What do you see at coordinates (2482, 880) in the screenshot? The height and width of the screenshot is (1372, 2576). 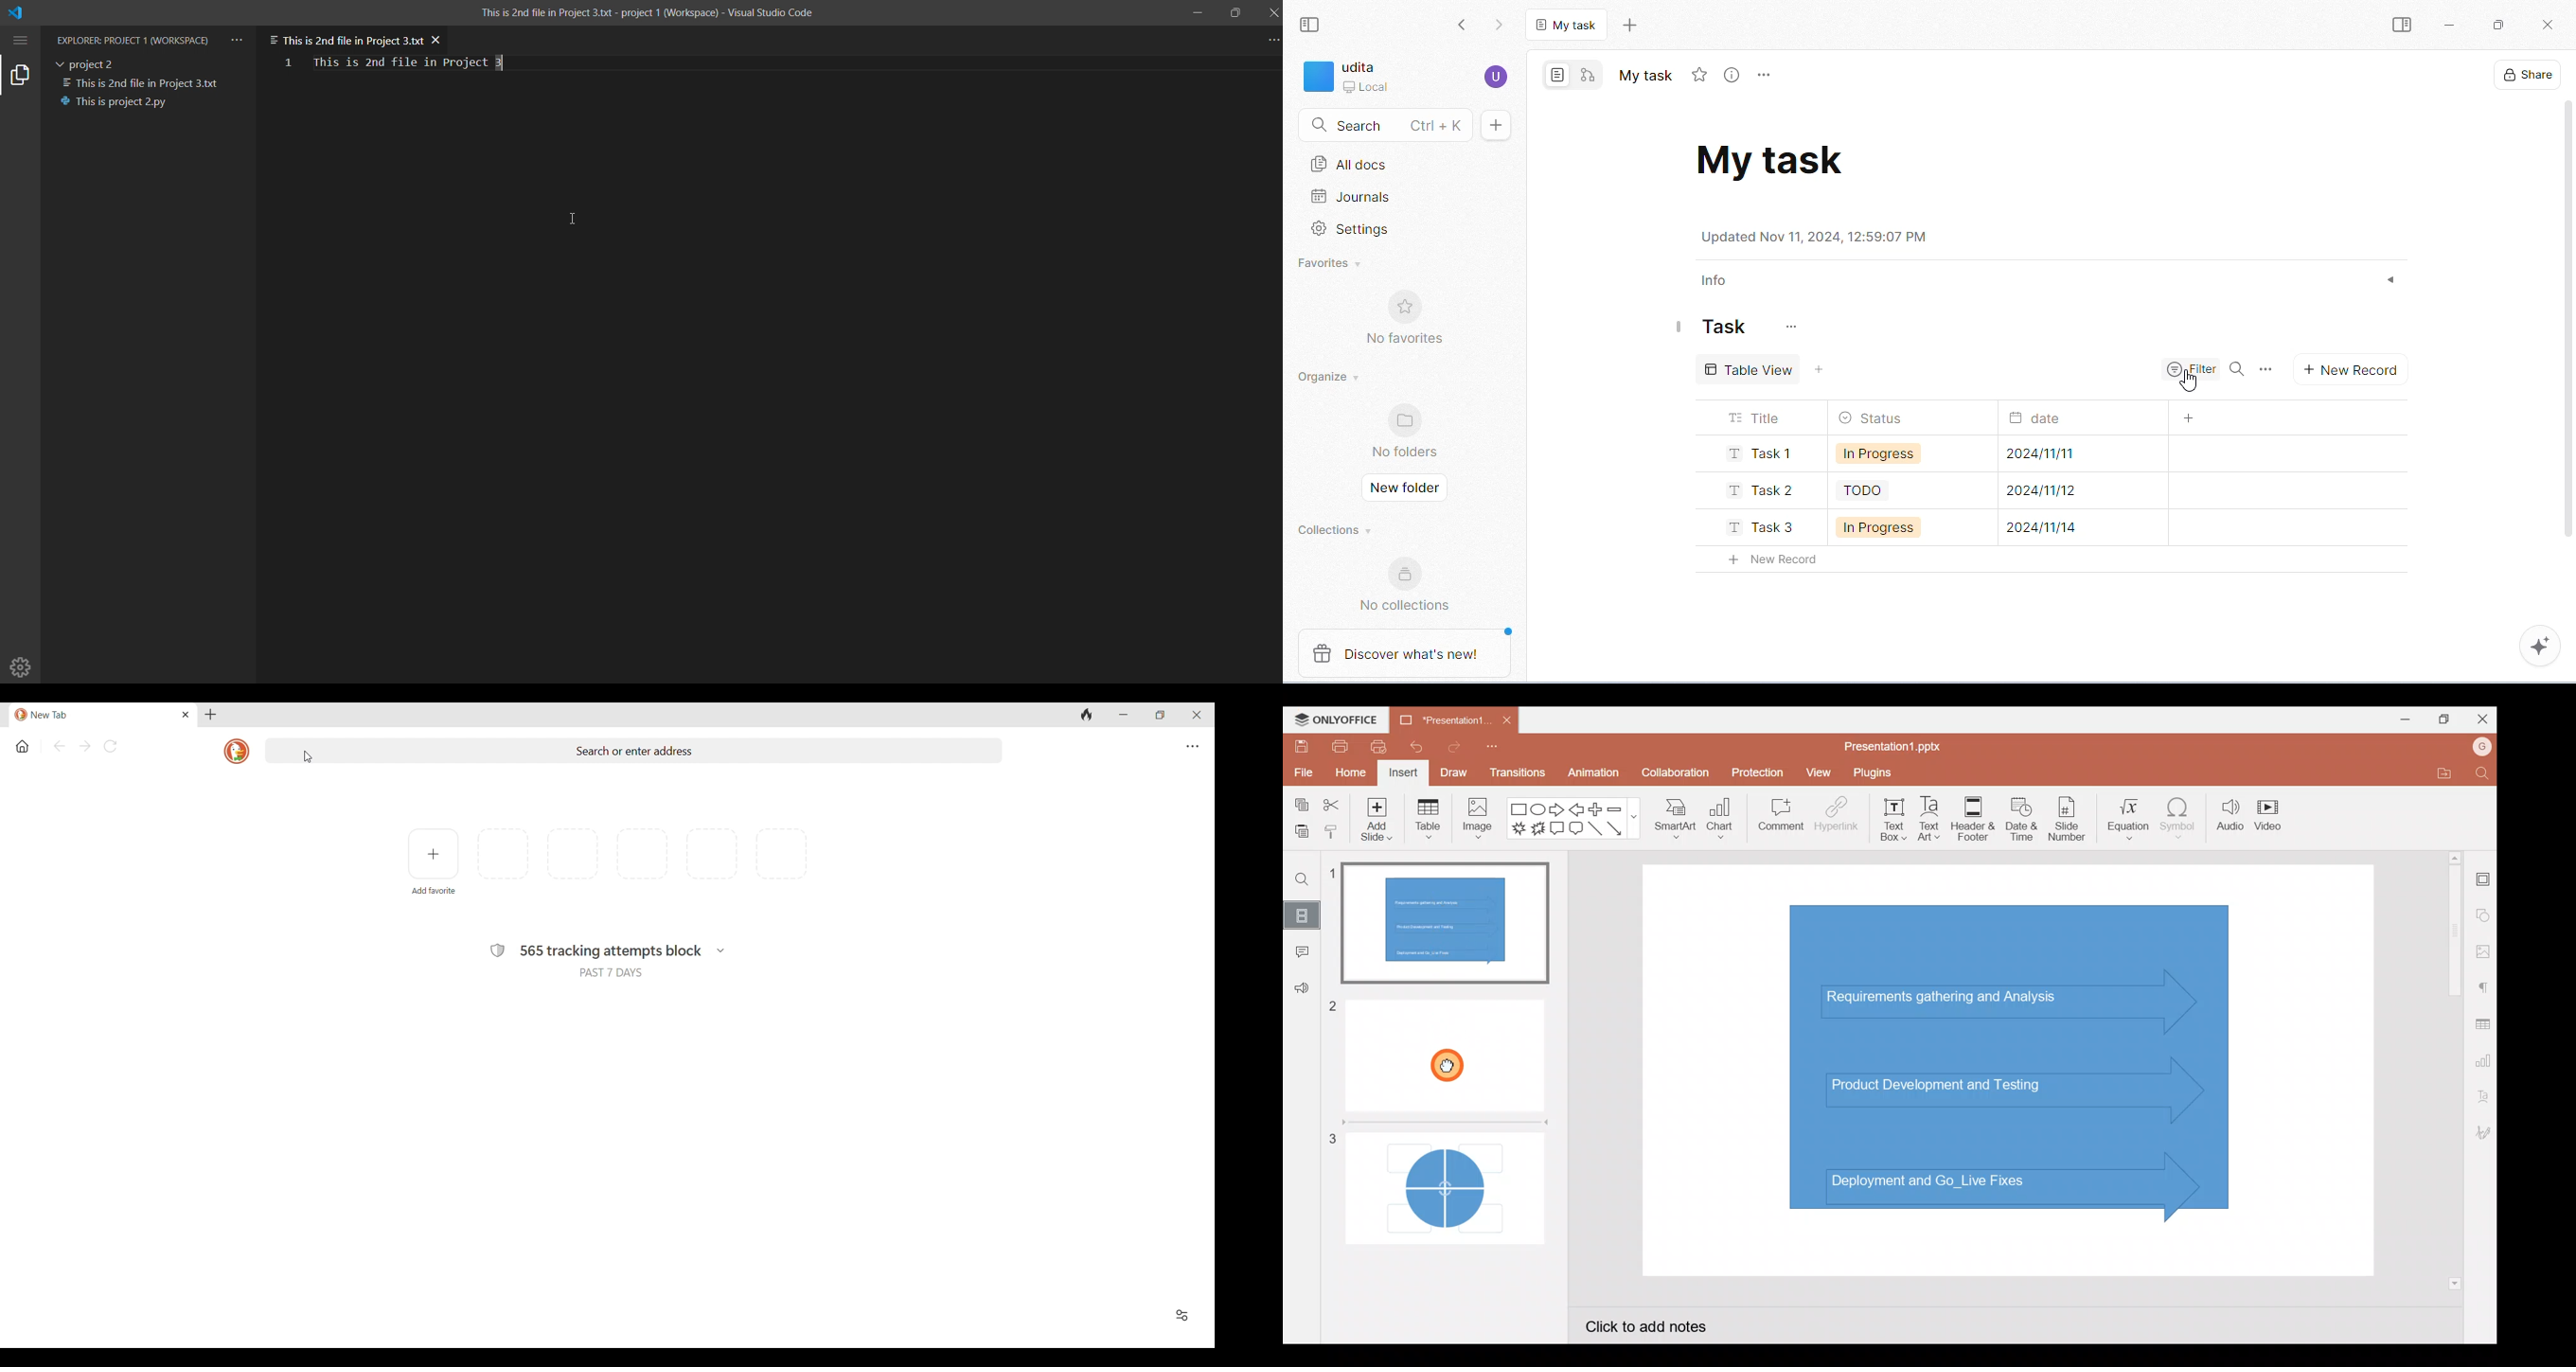 I see `Slide settings` at bounding box center [2482, 880].